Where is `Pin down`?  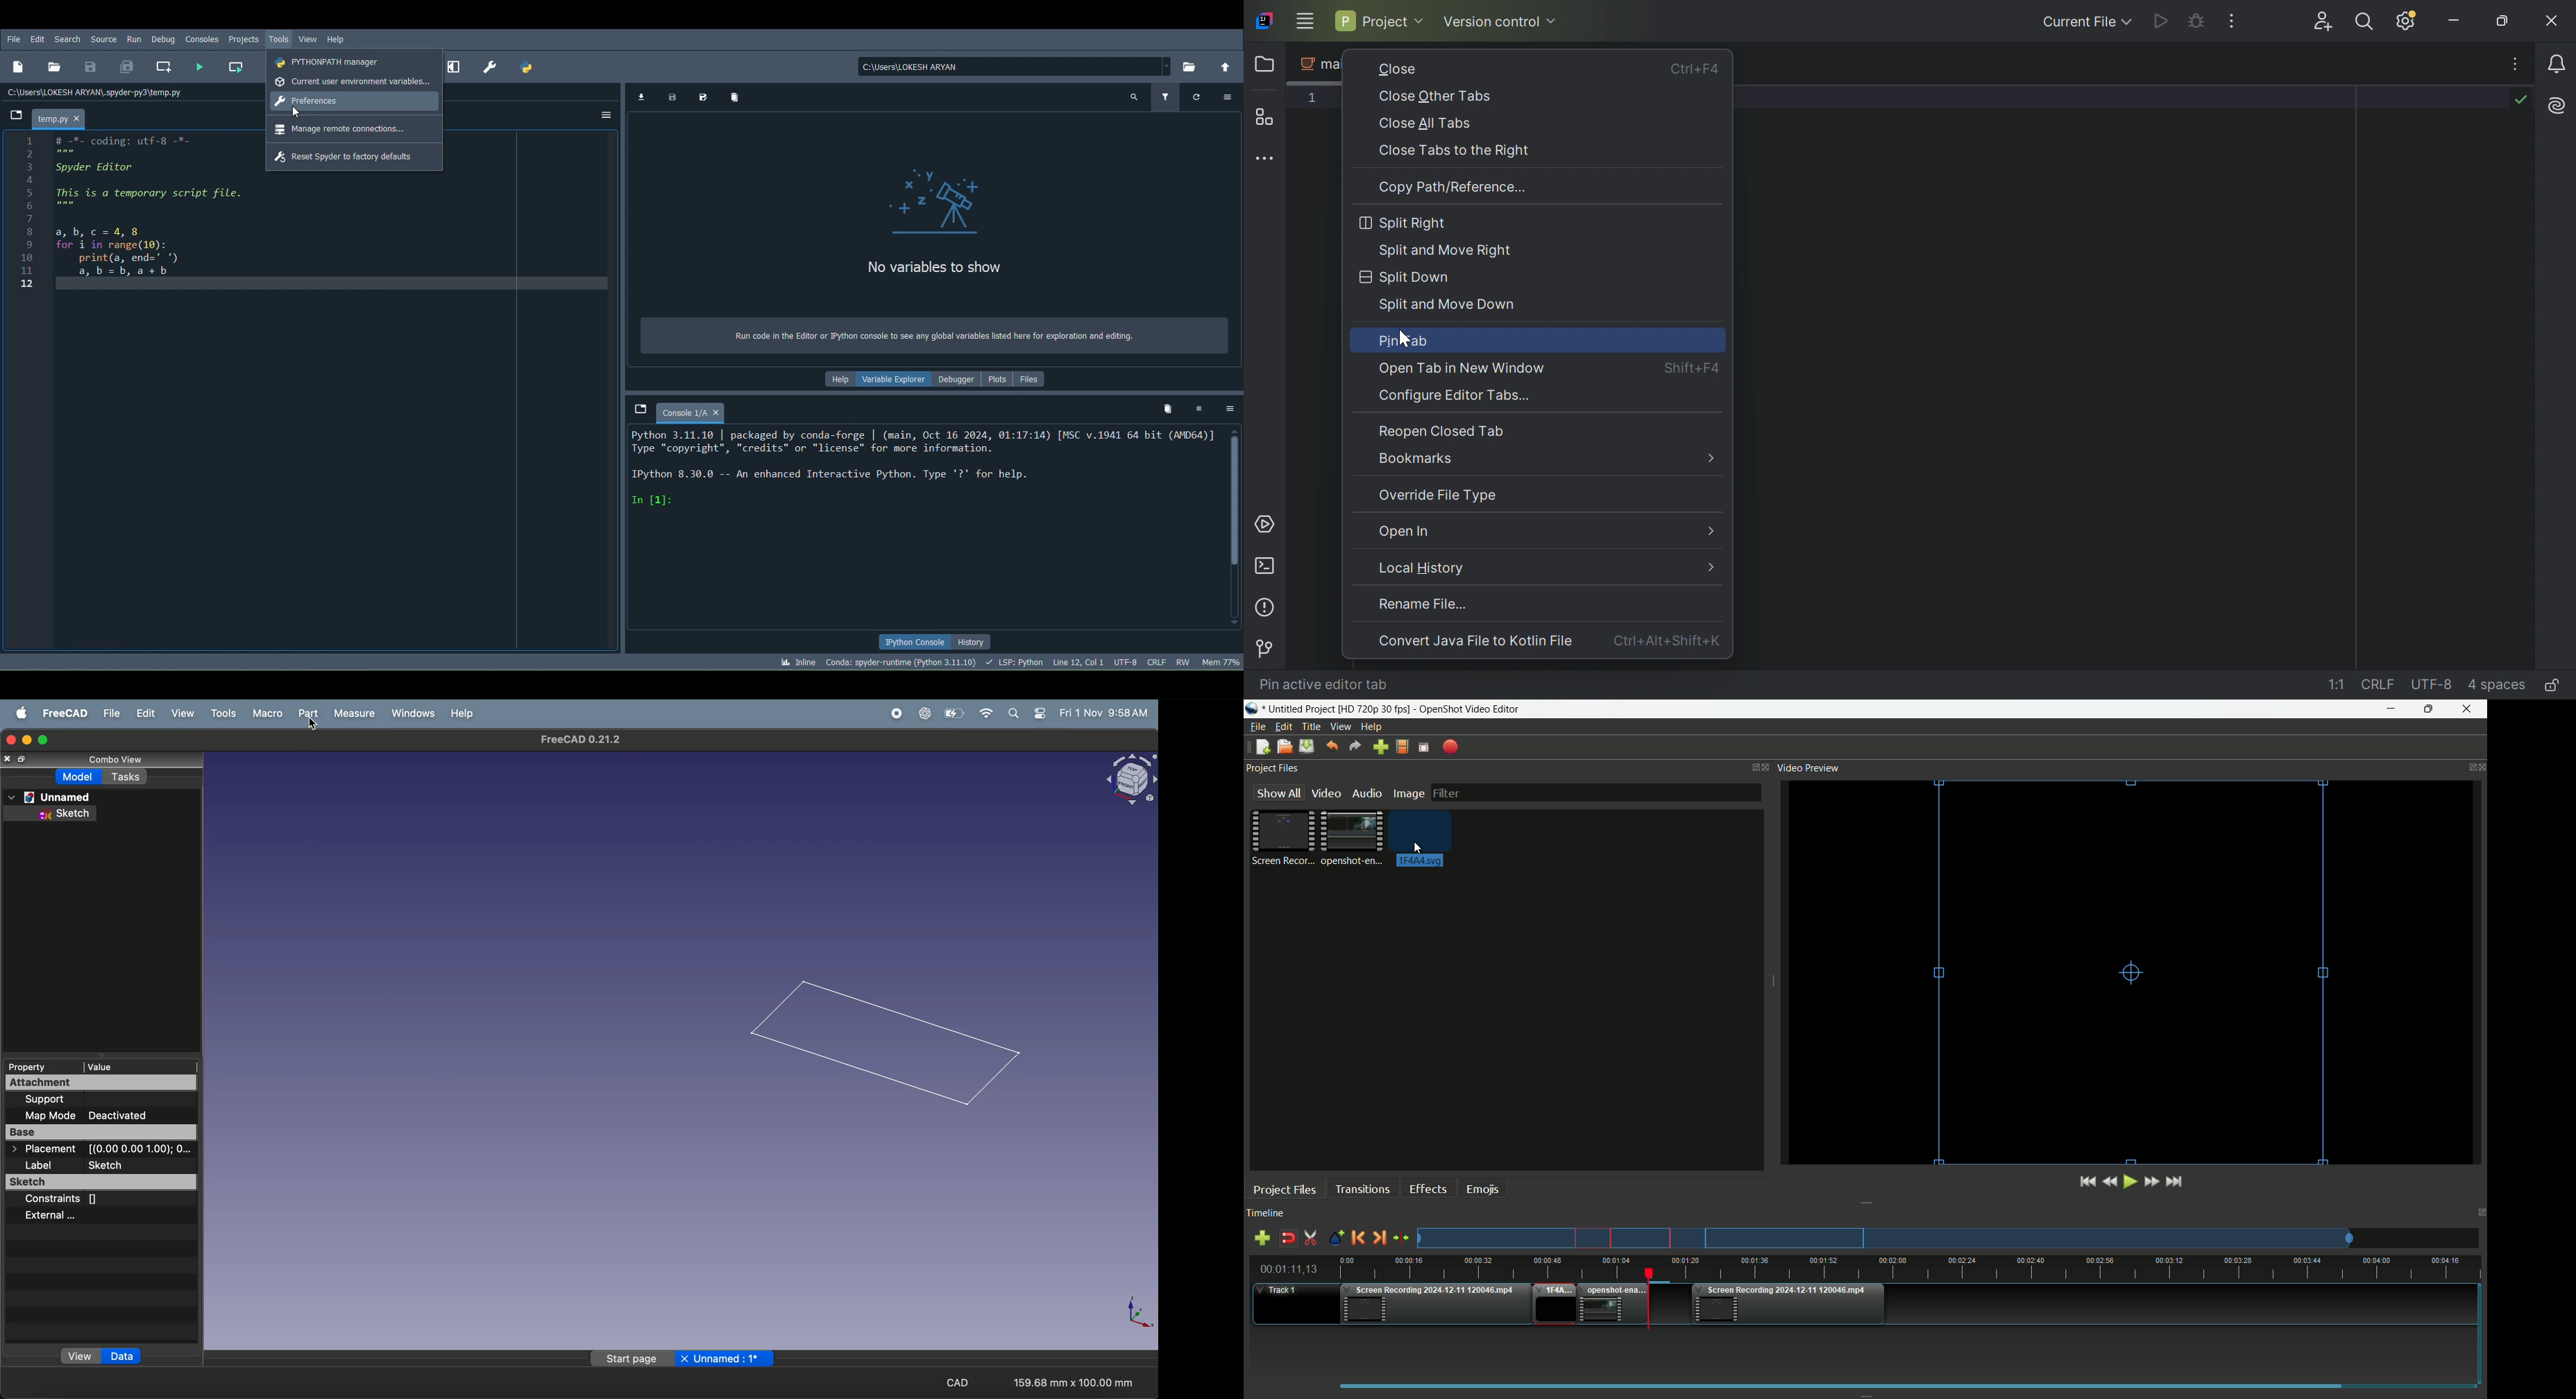
Pin down is located at coordinates (1401, 341).